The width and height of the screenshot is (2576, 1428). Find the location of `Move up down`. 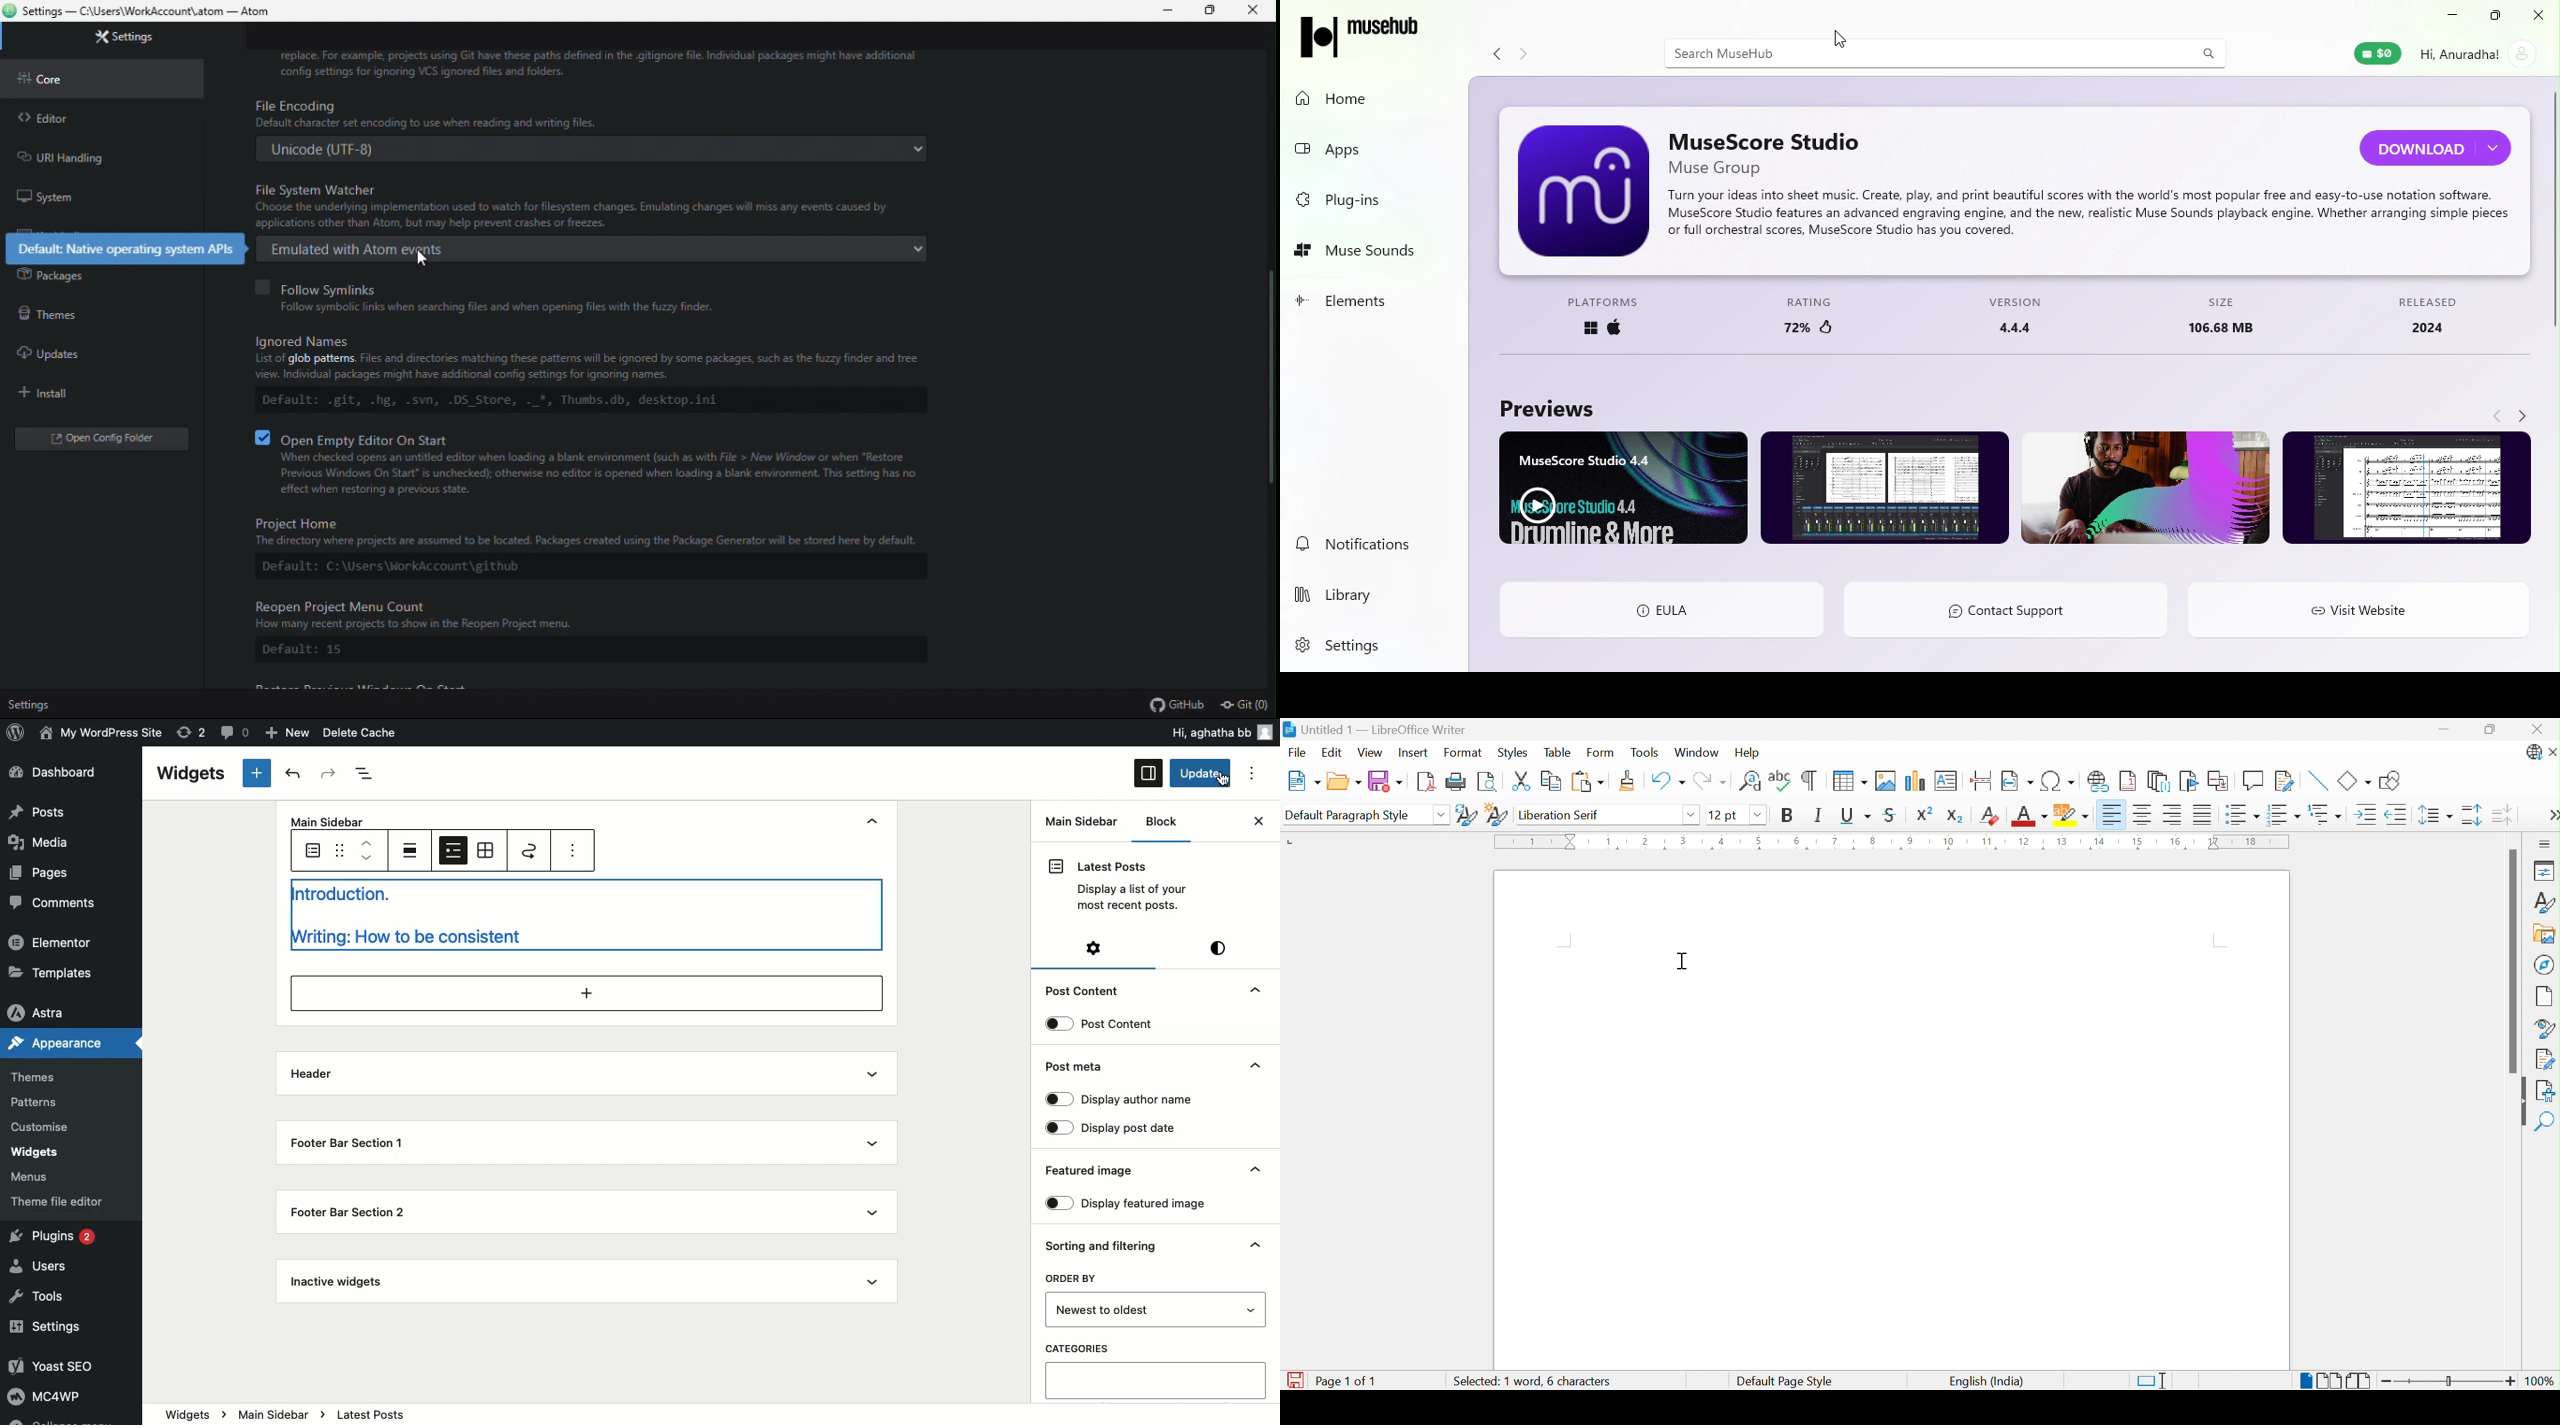

Move up down is located at coordinates (367, 851).